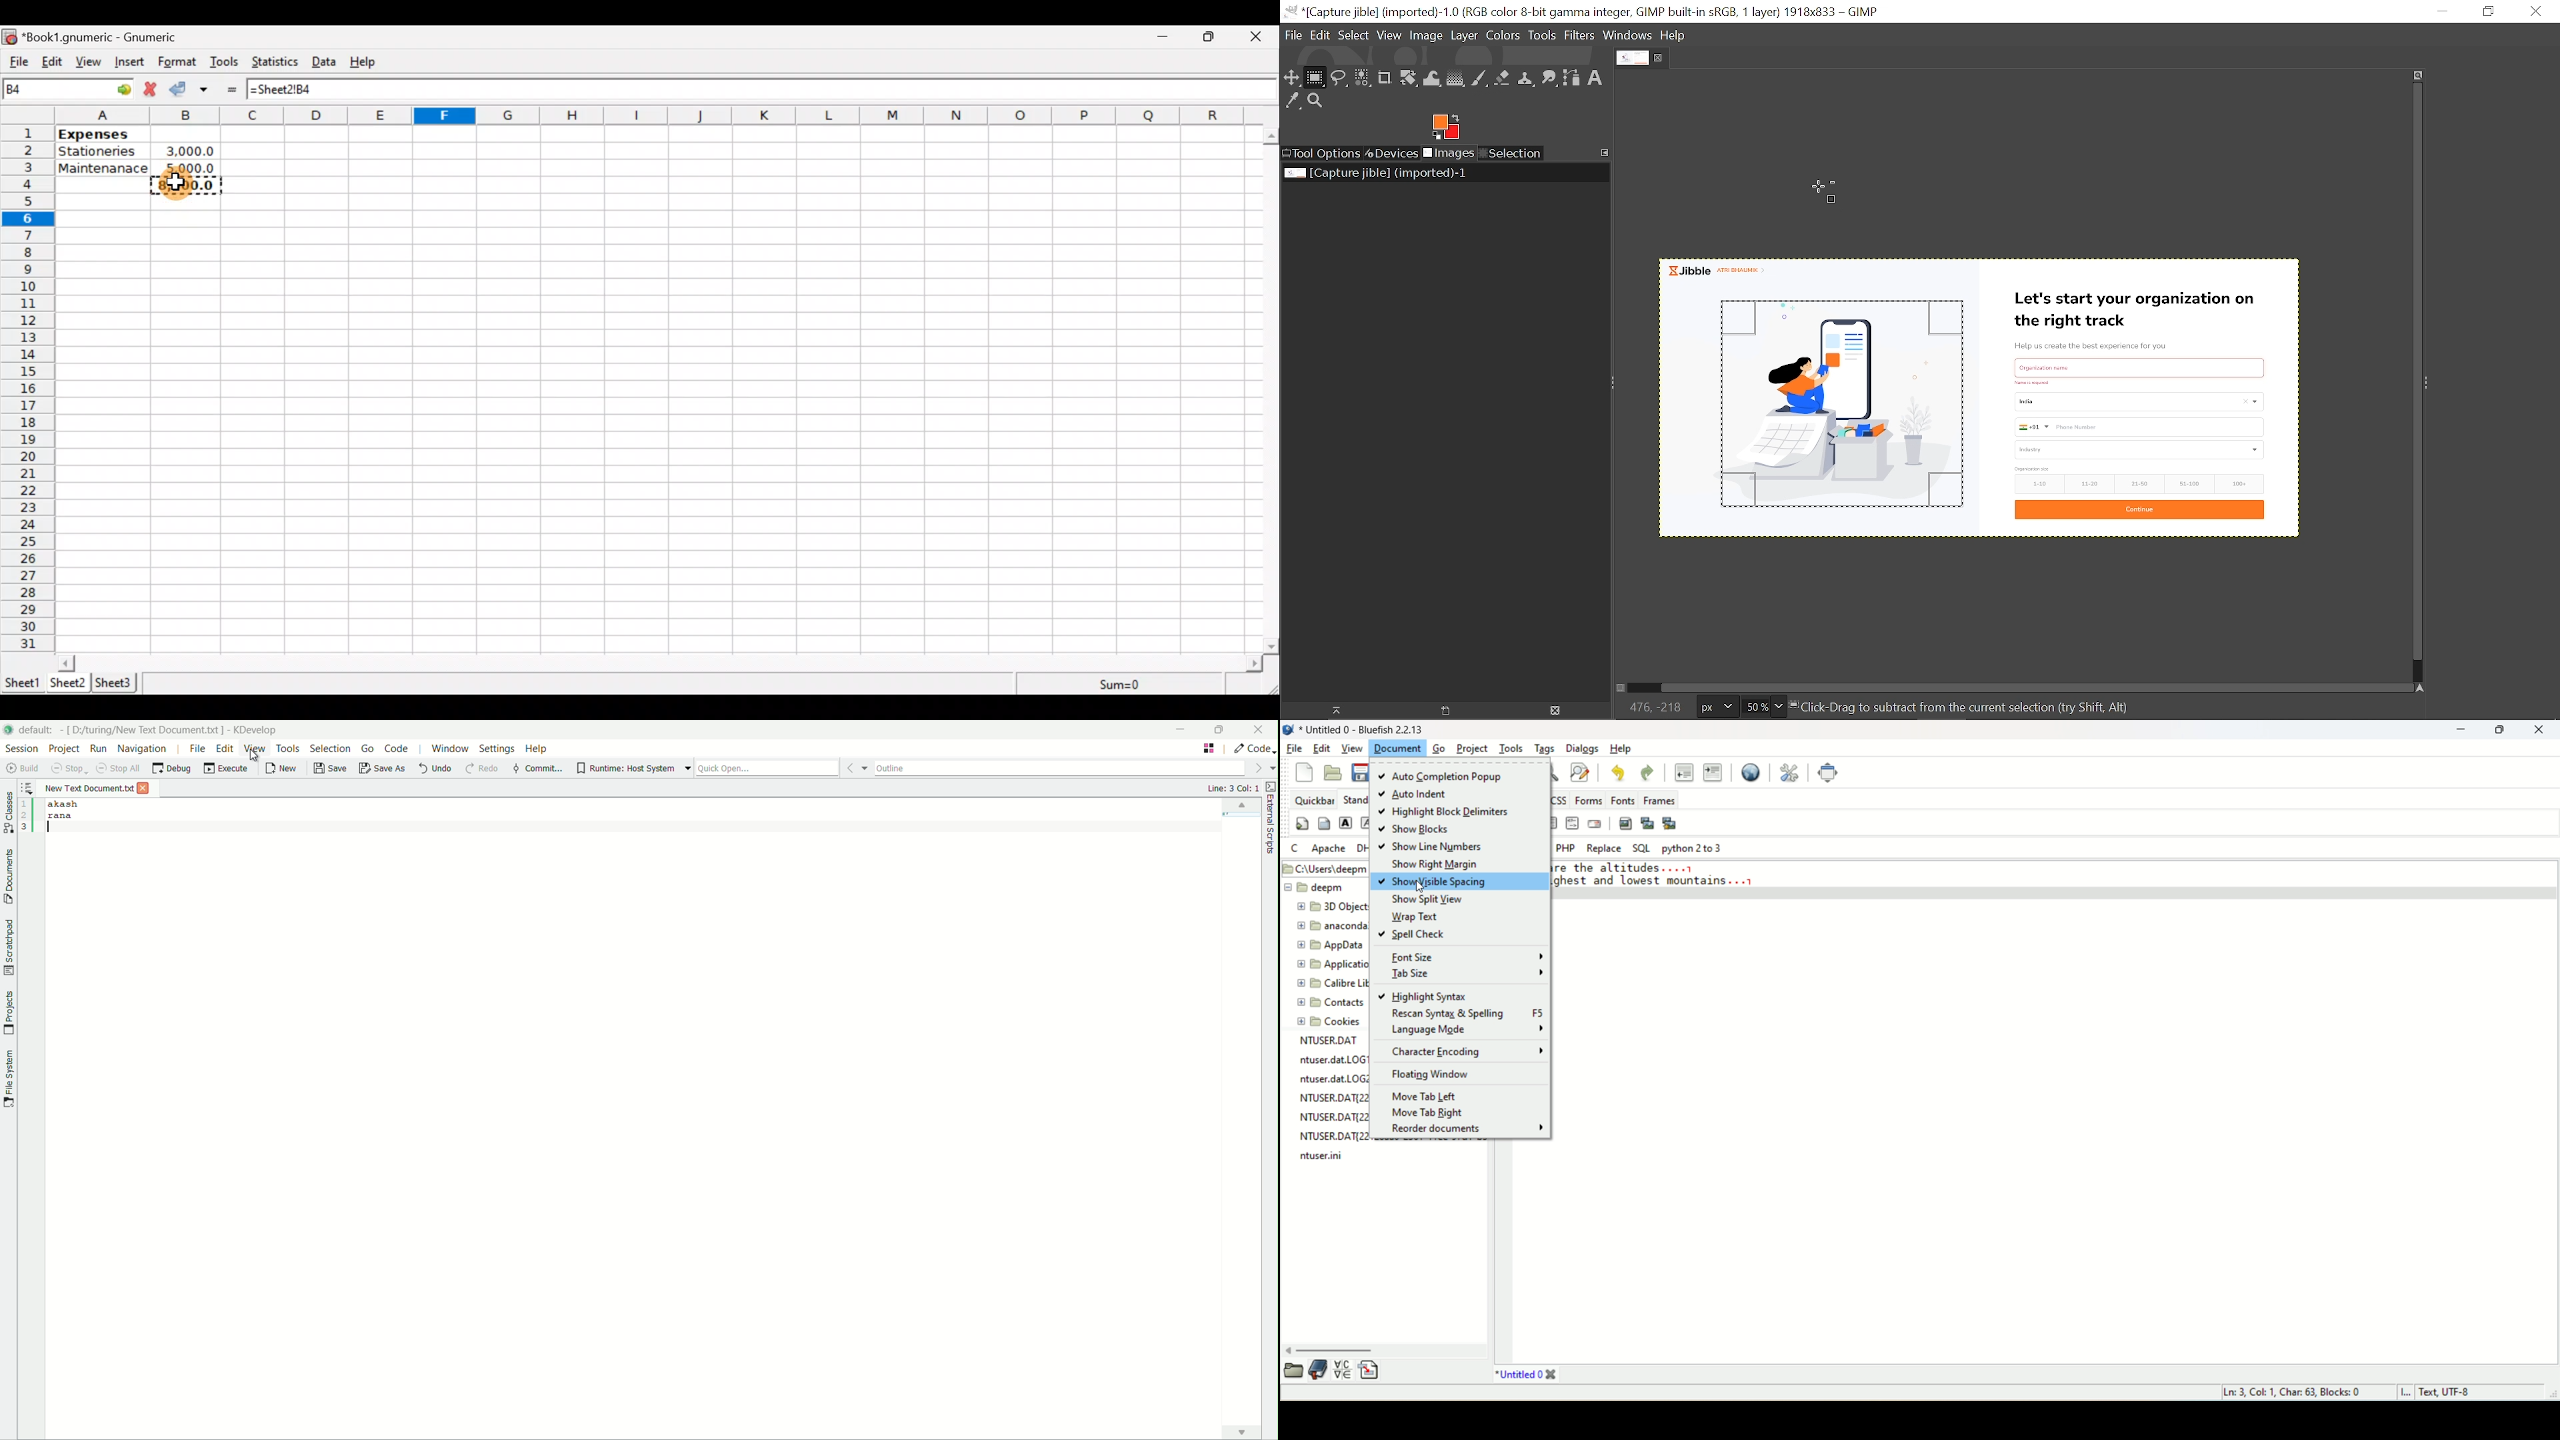  I want to click on email, so click(1593, 823).